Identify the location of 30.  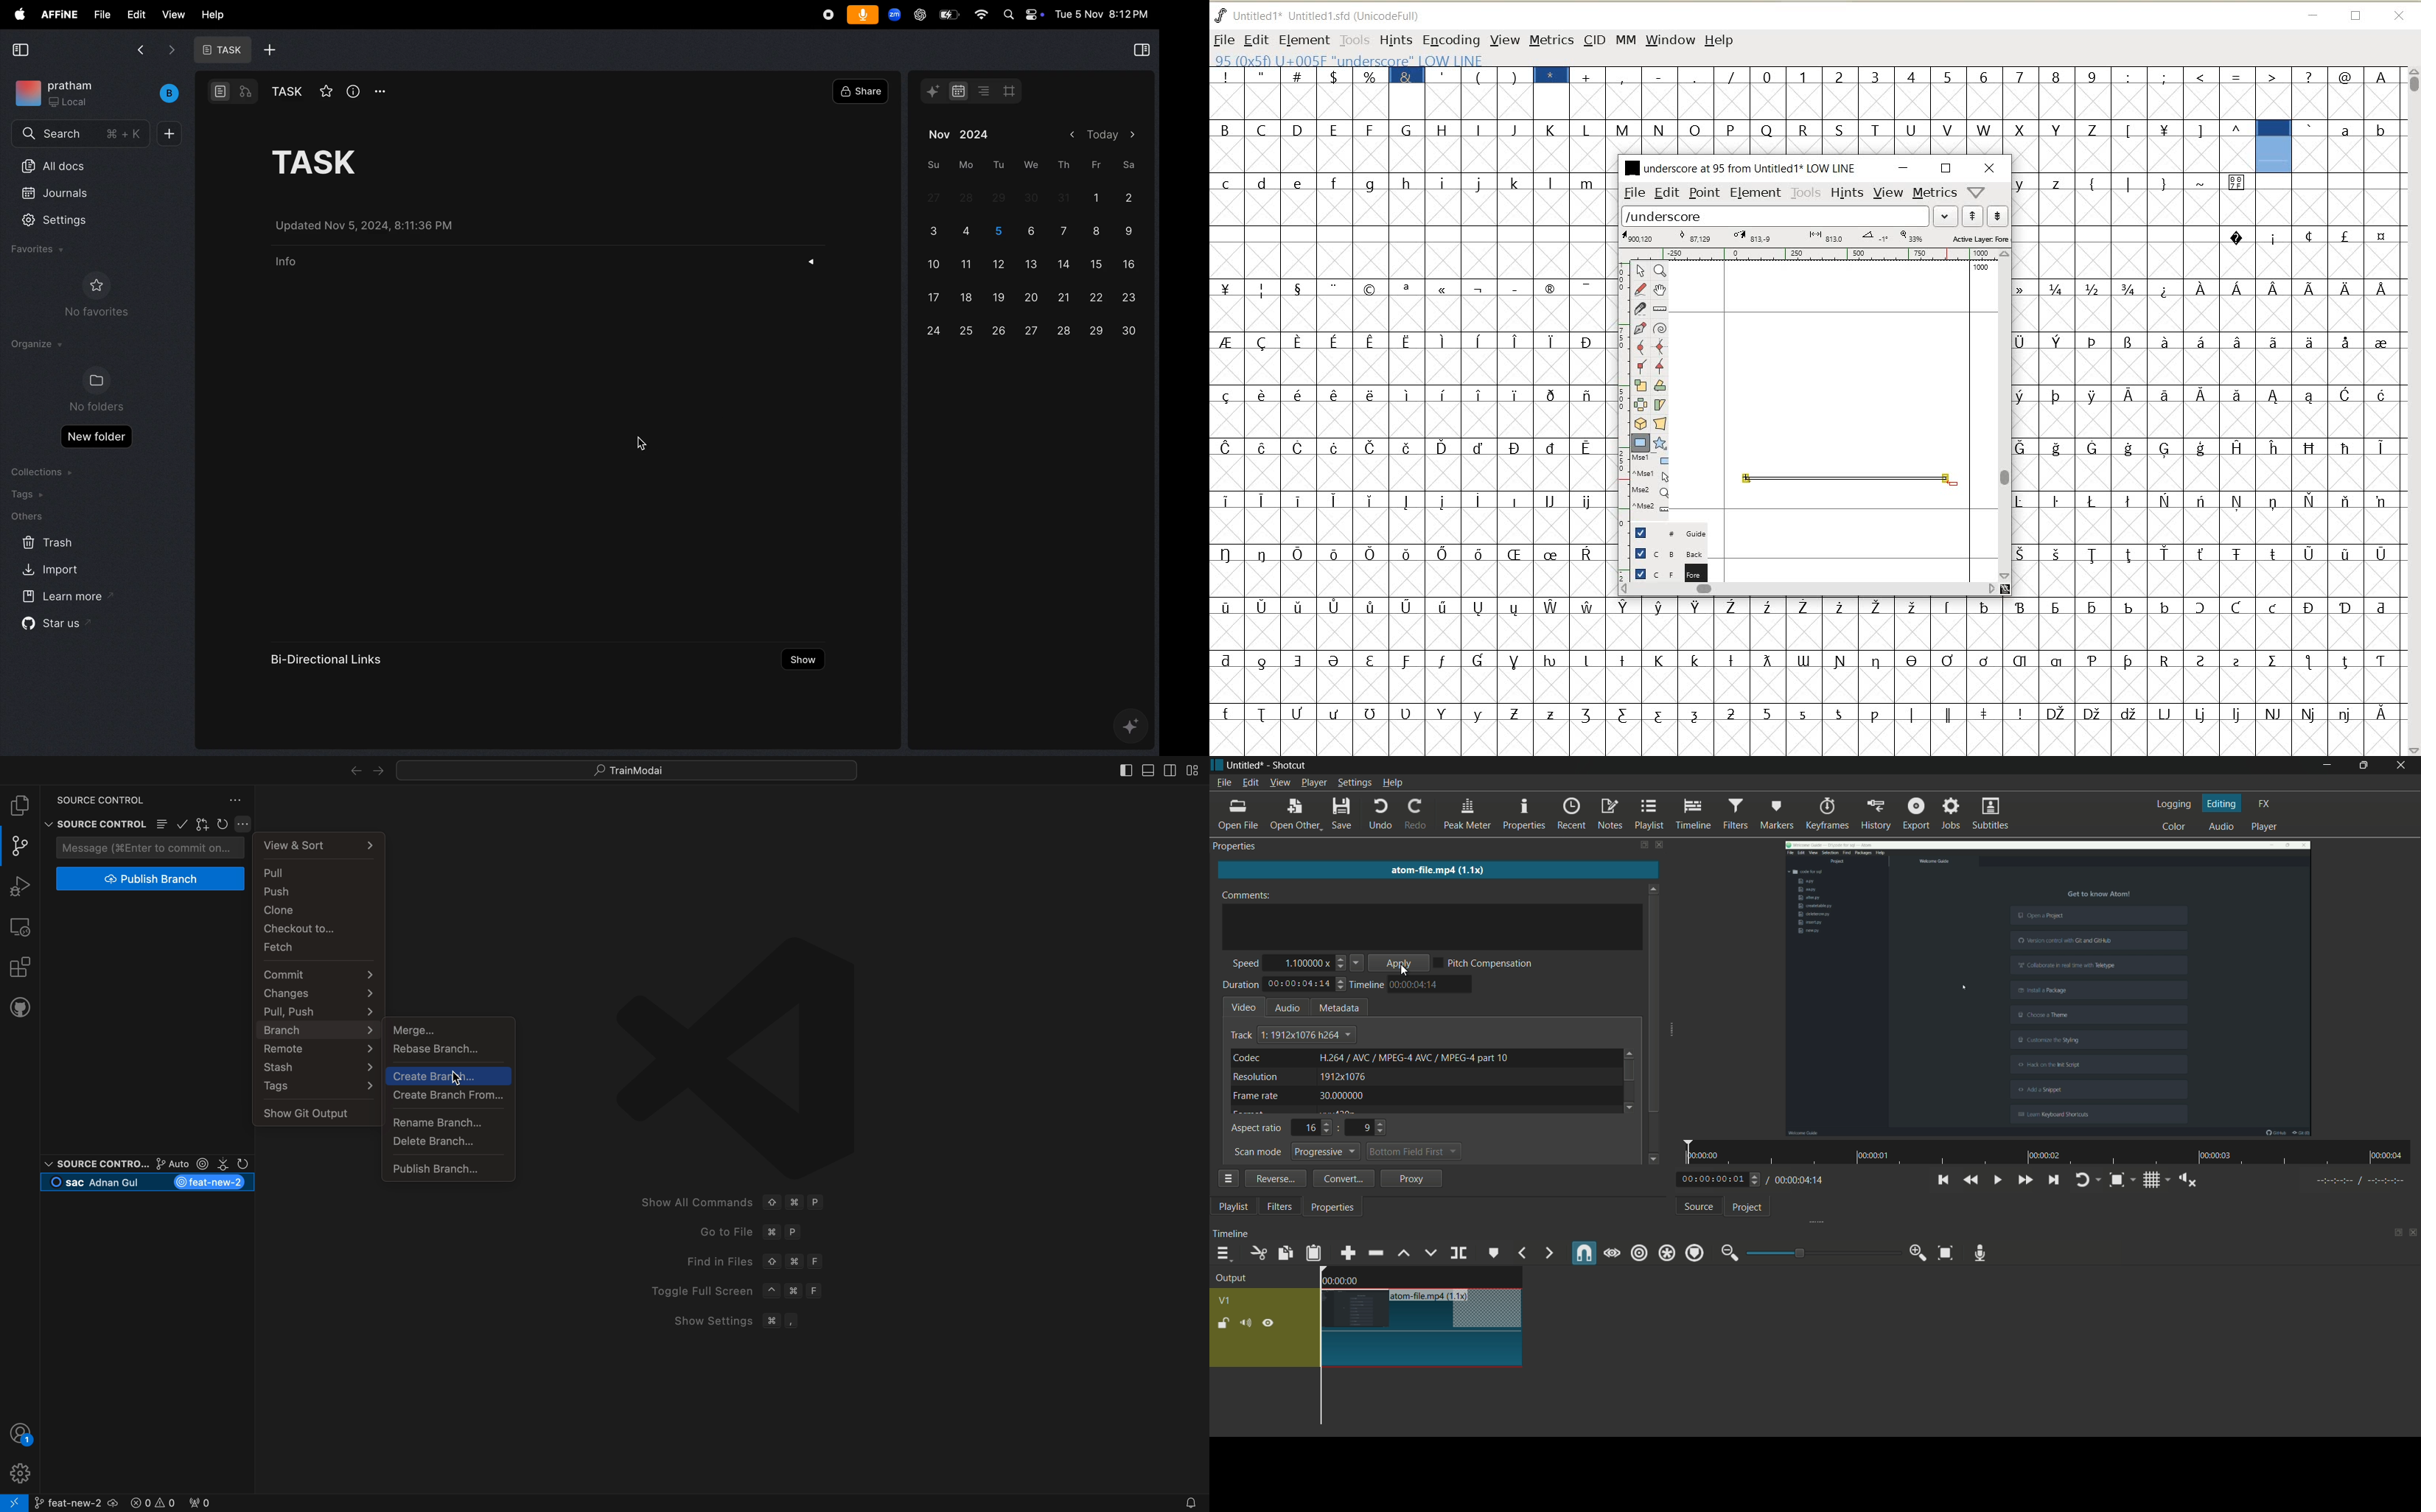
(1344, 1097).